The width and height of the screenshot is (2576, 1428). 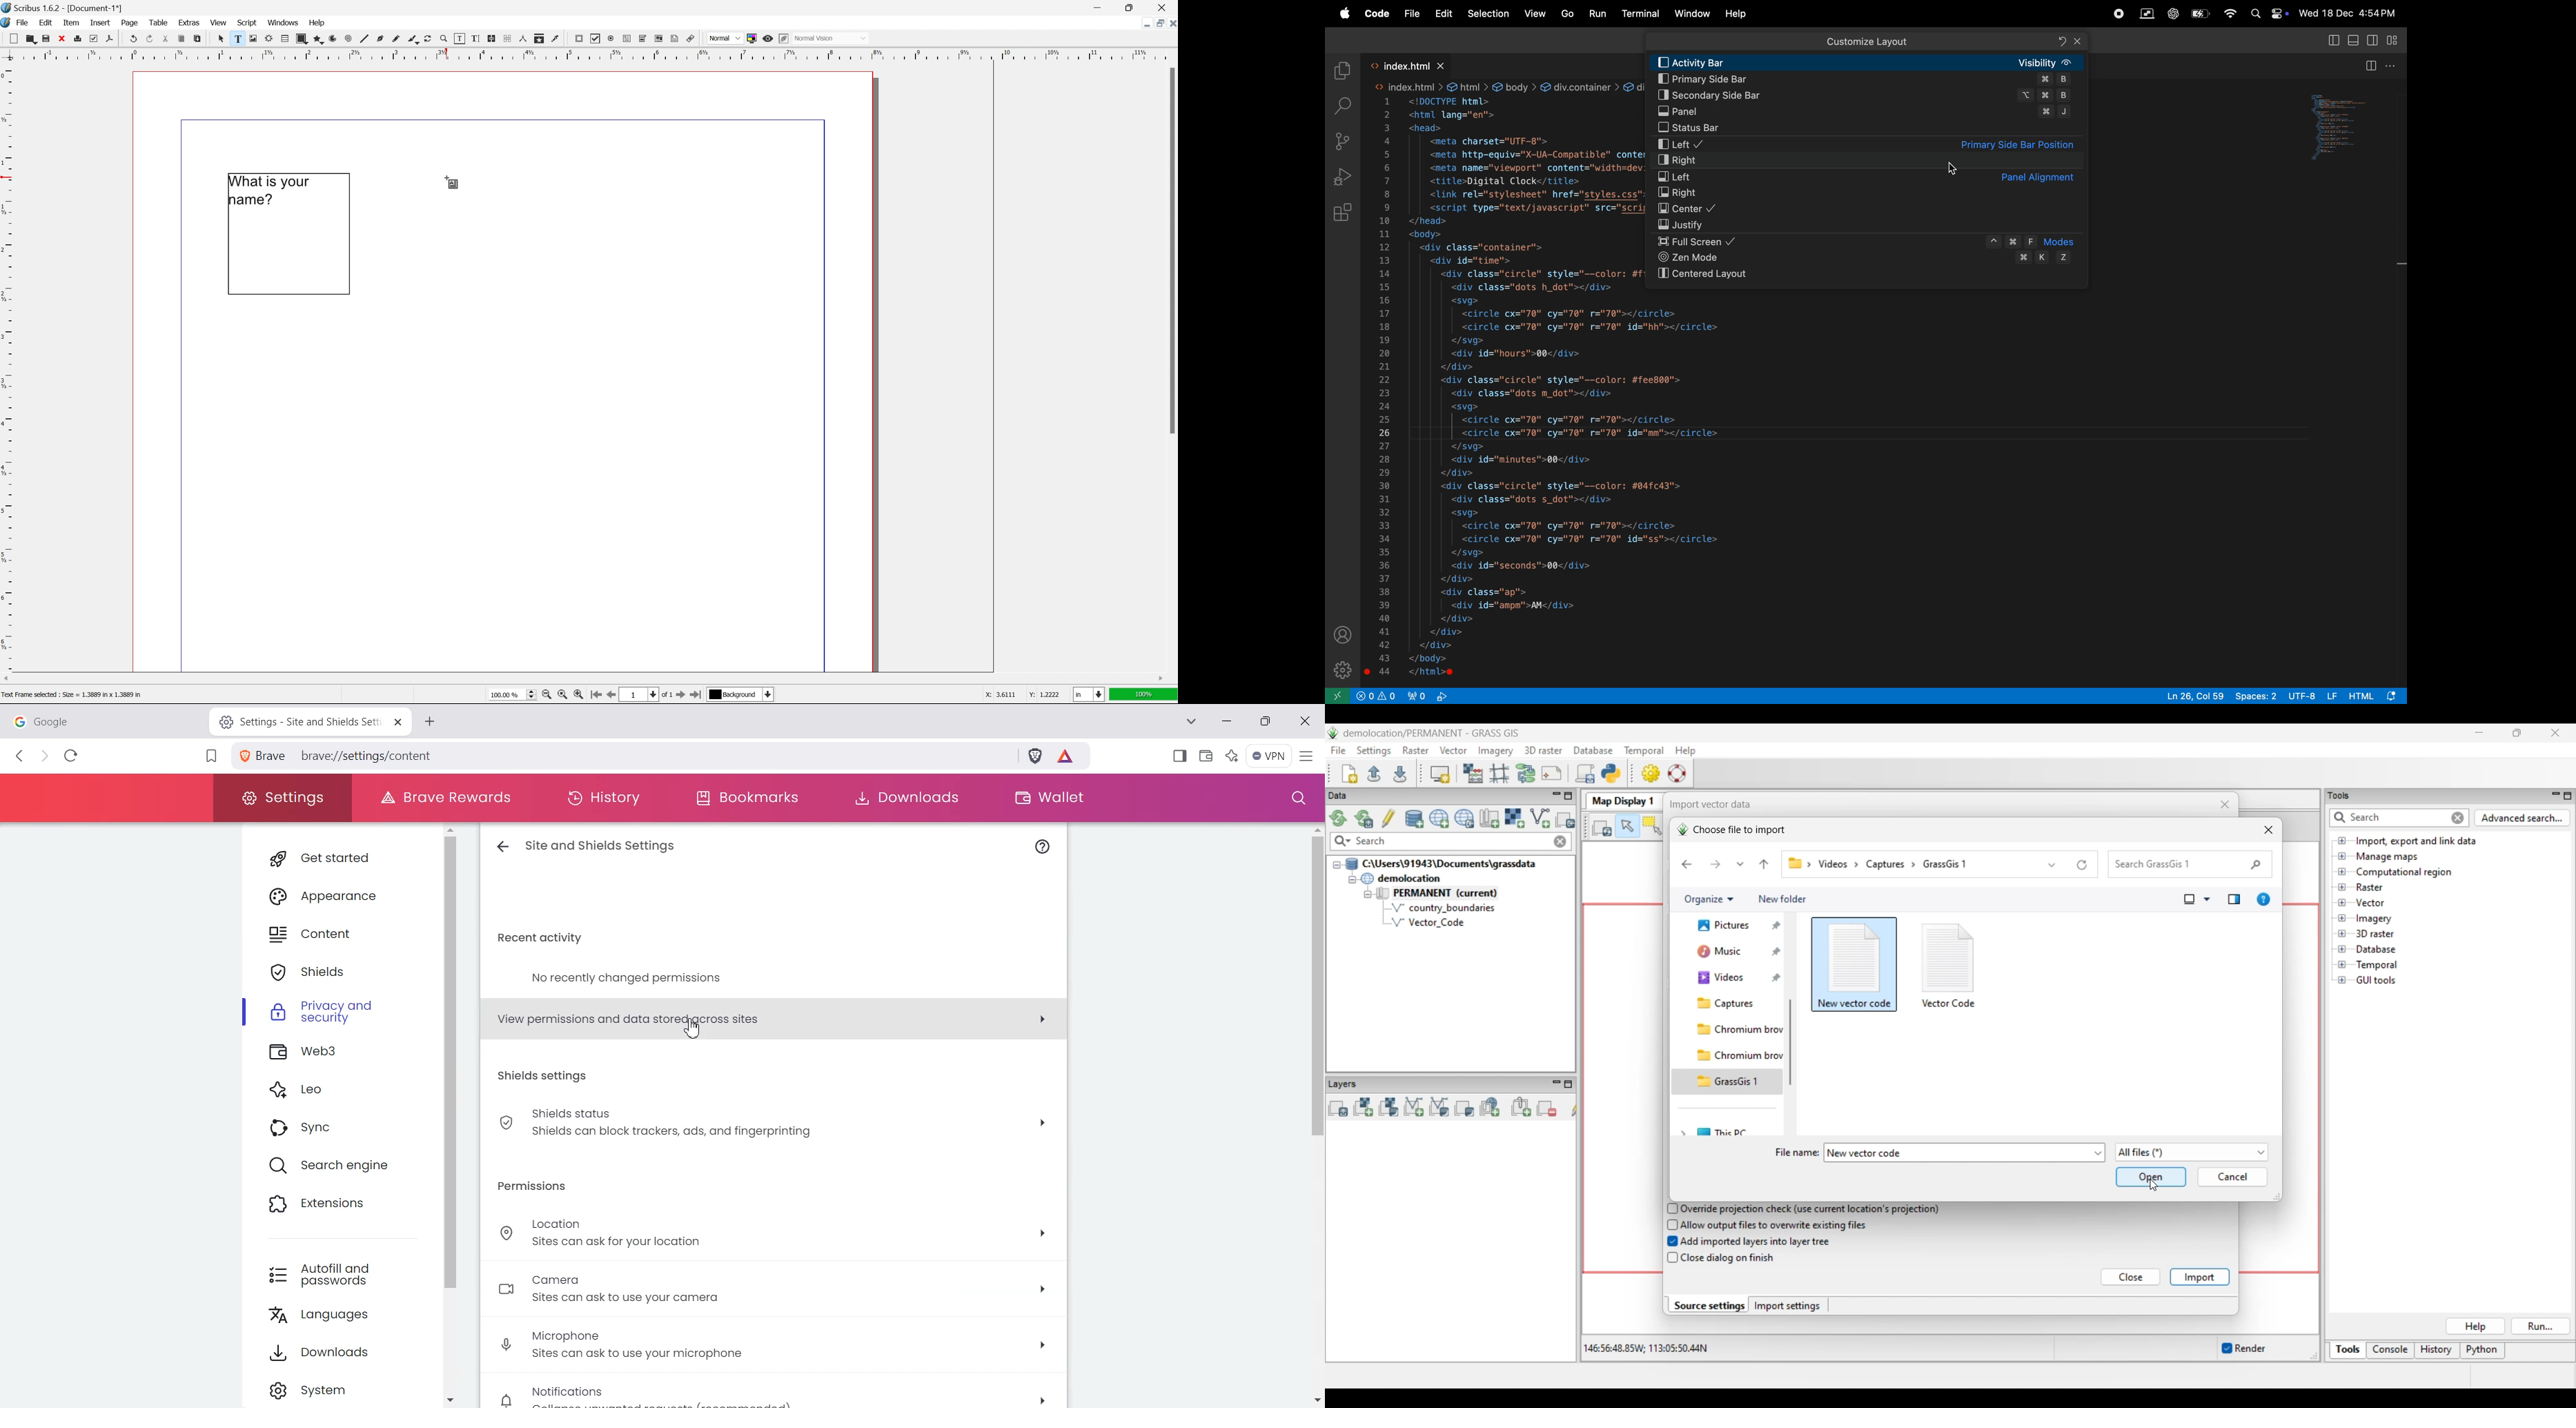 I want to click on windows, so click(x=284, y=22).